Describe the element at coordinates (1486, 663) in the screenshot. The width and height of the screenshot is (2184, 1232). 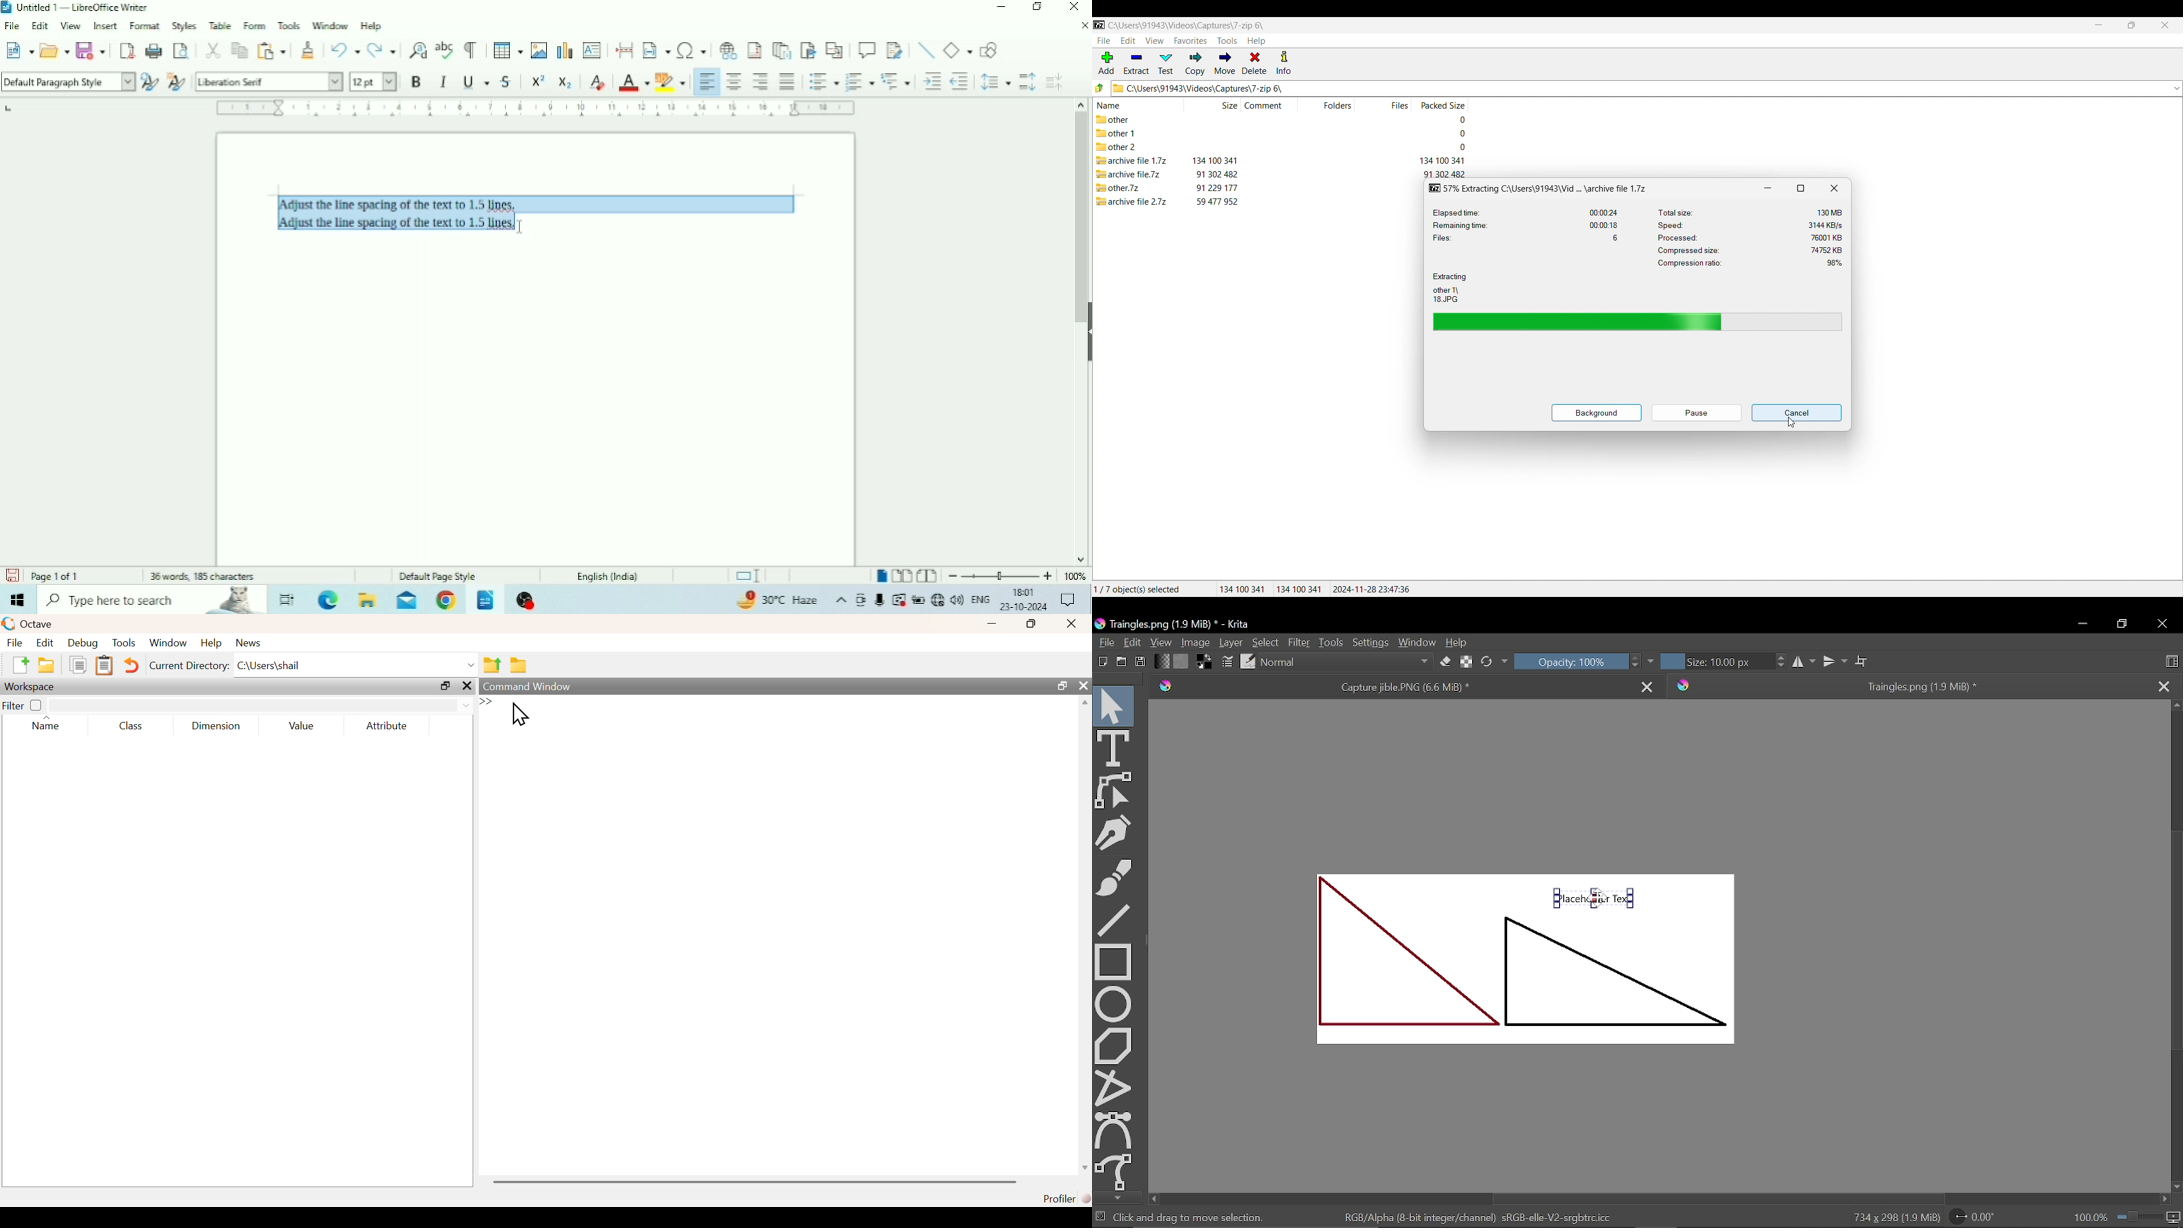
I see `Reload original preset` at that location.